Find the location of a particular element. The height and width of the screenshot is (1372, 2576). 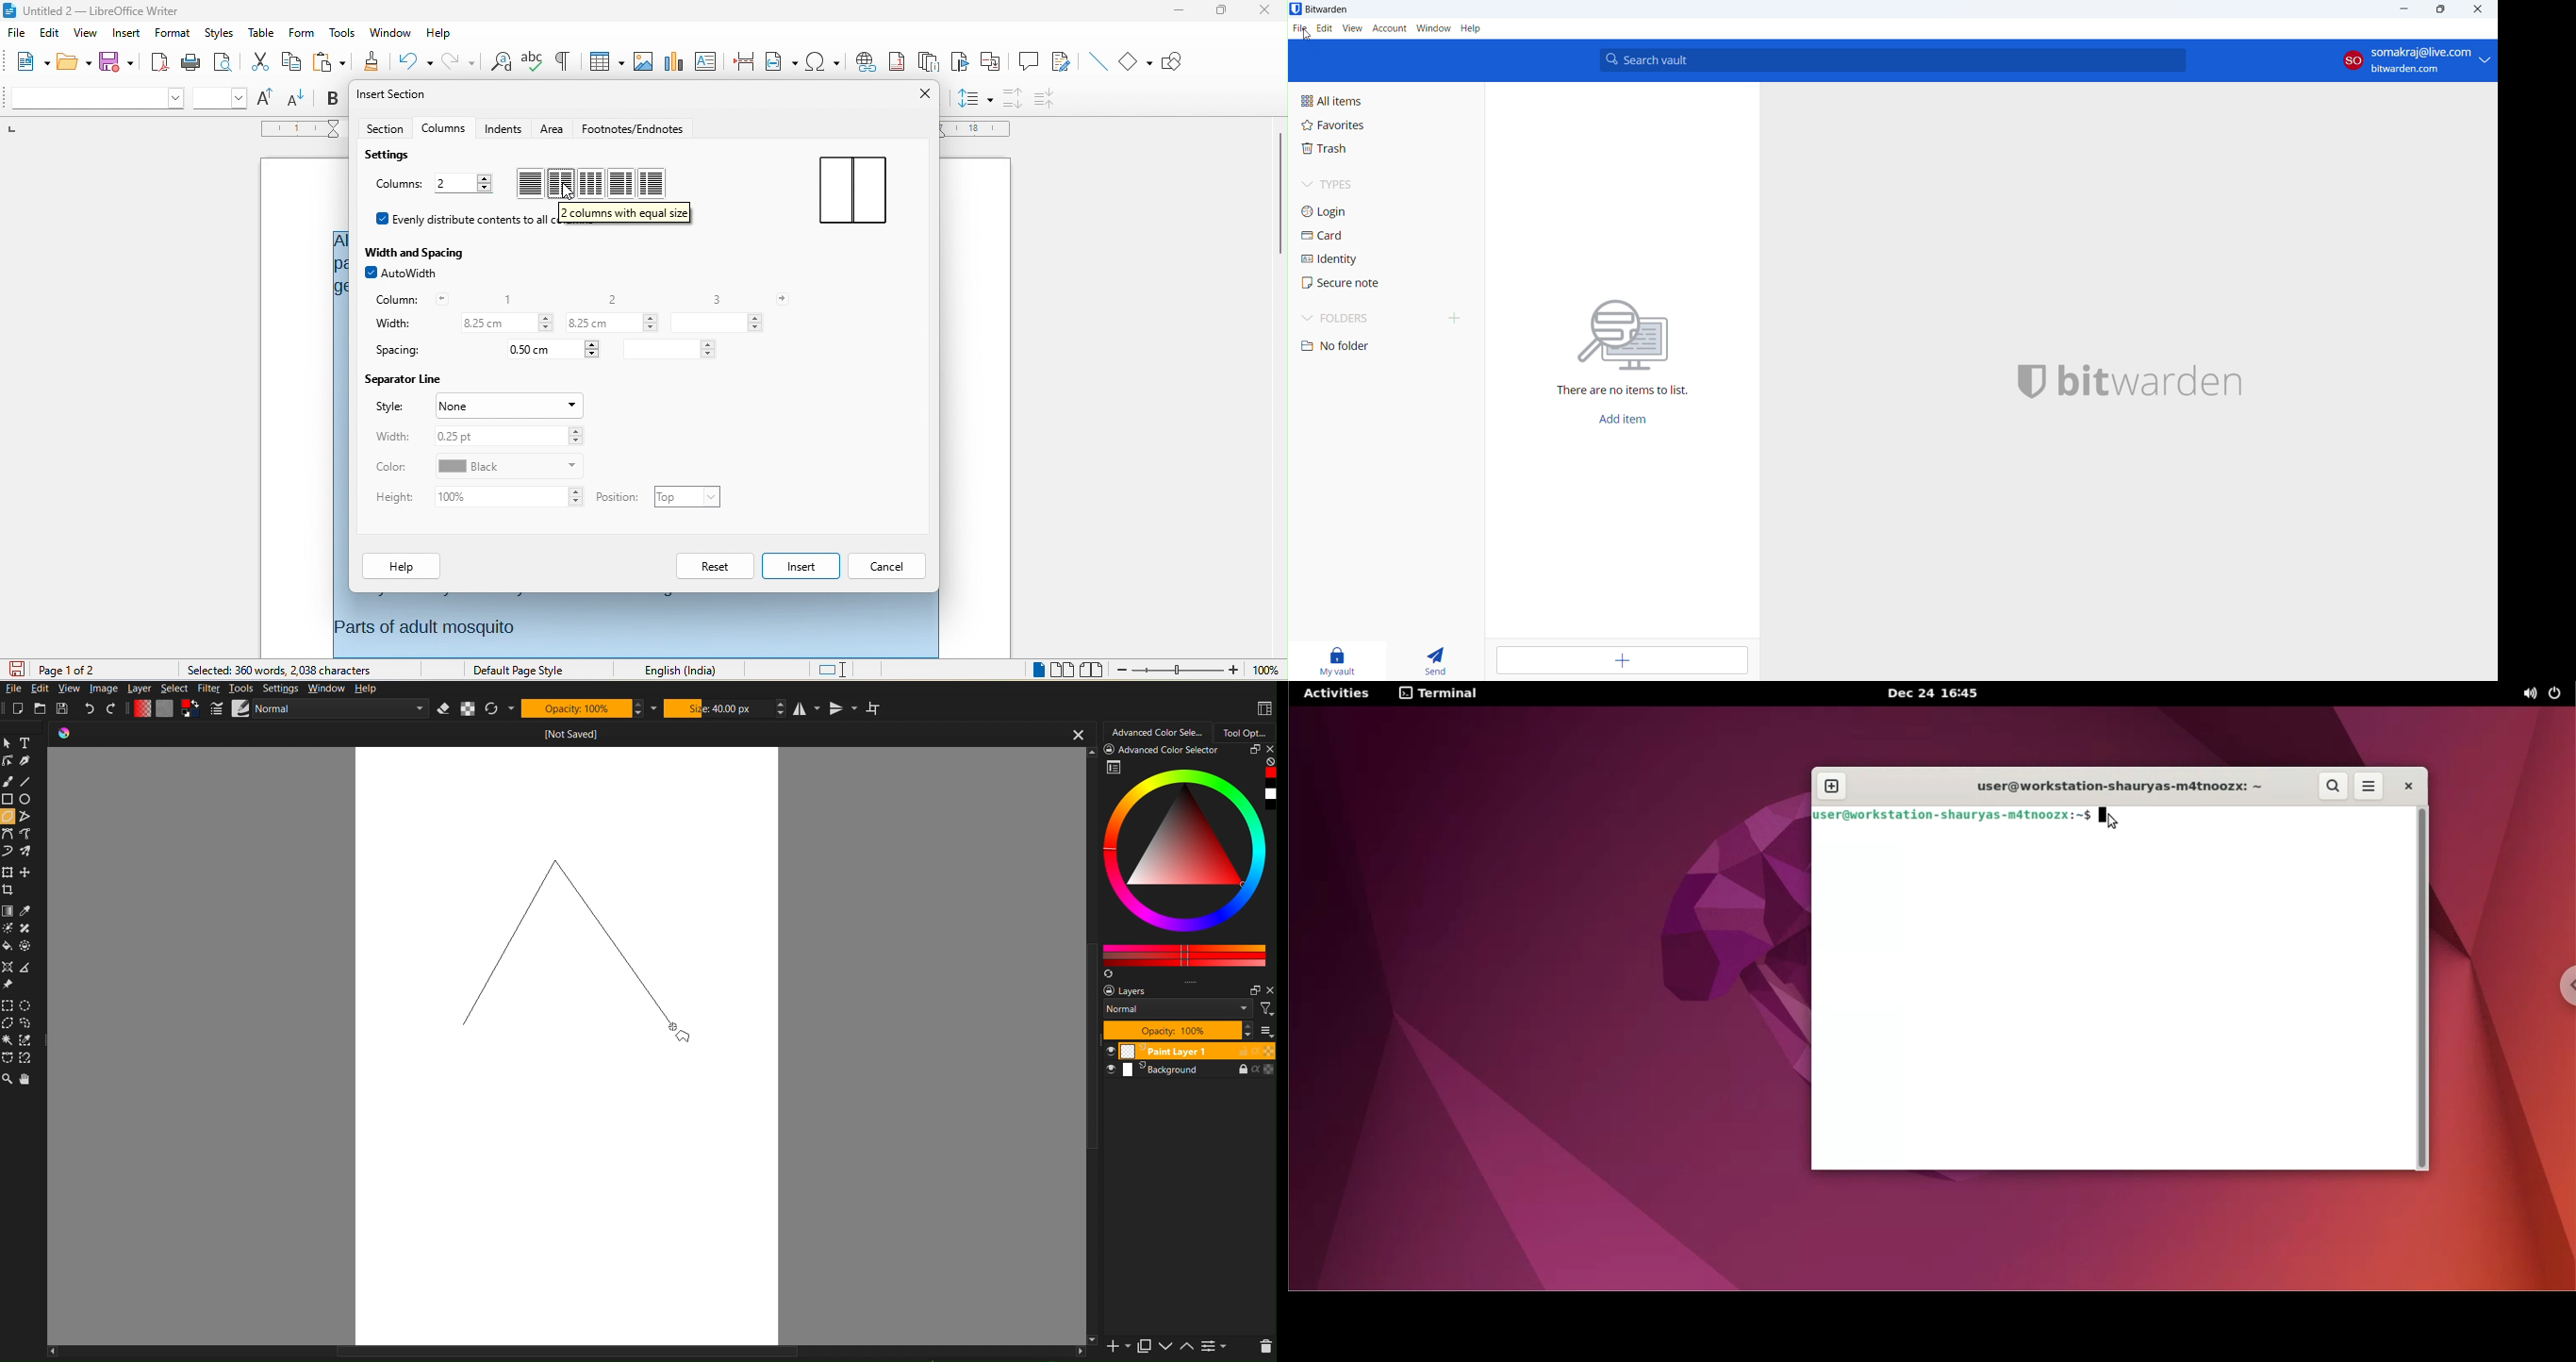

decrease paragraph spacing is located at coordinates (1047, 97).